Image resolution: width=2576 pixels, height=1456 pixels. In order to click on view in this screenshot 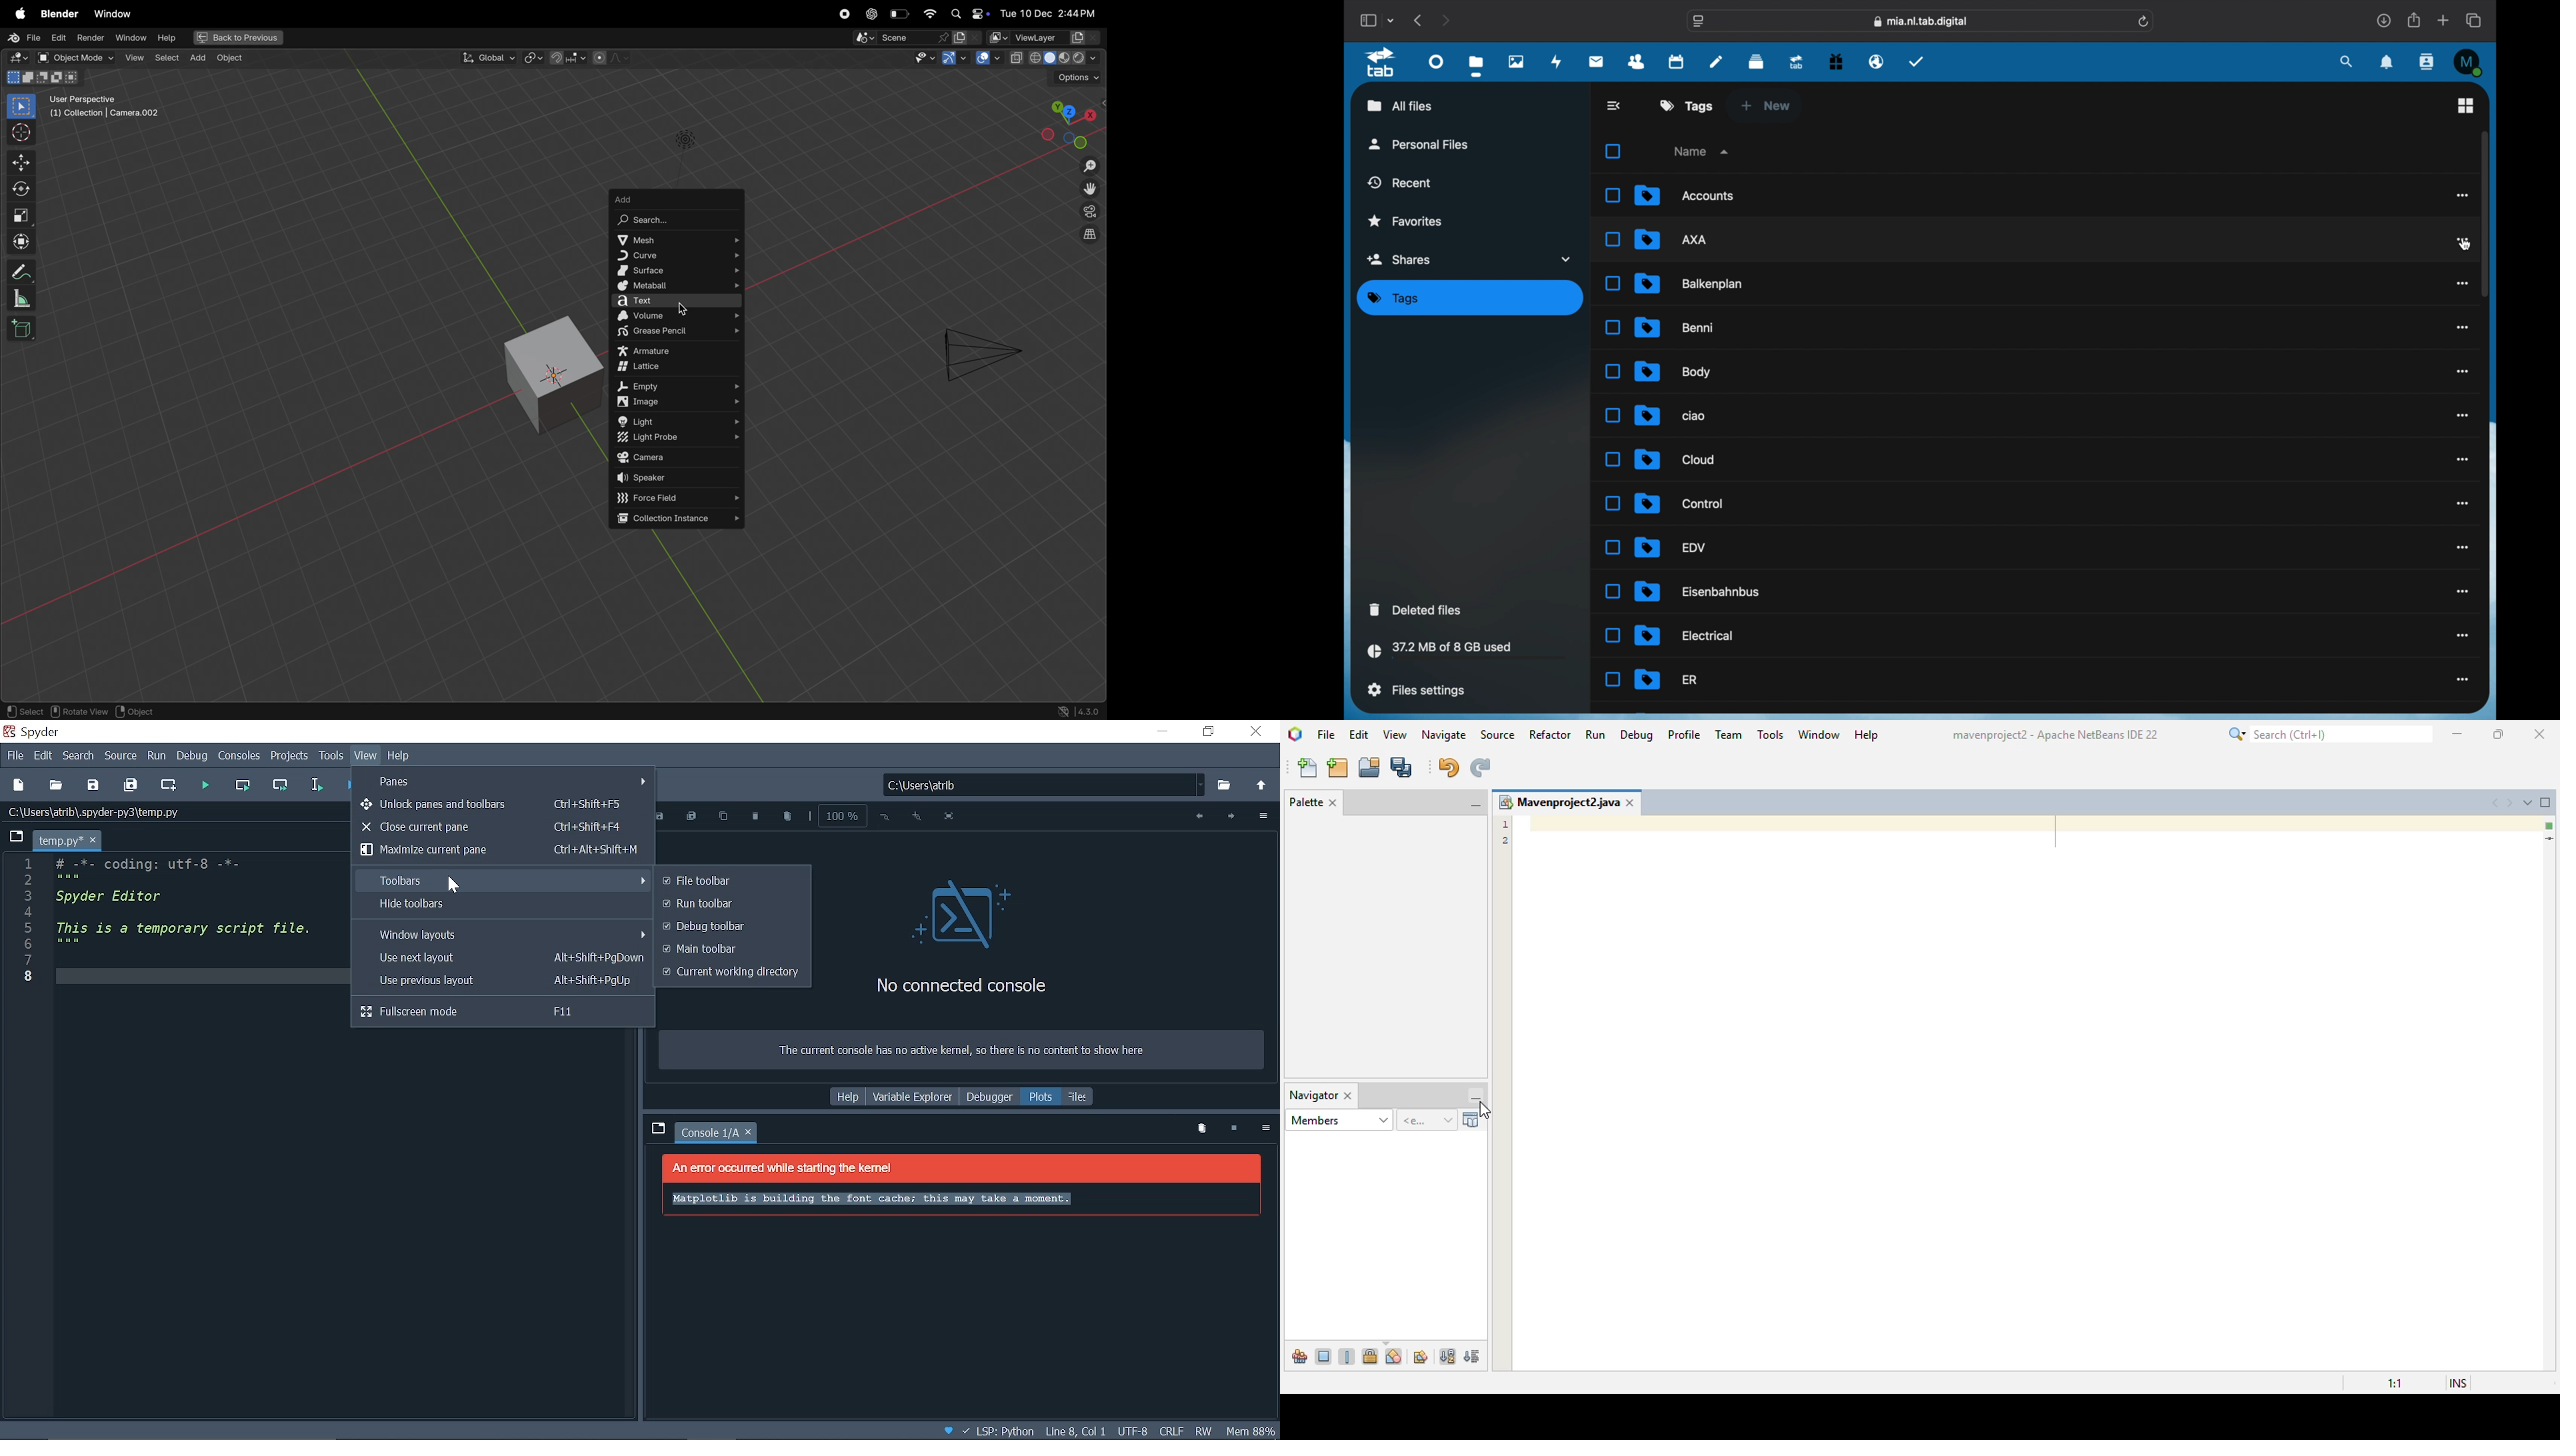, I will do `click(134, 59)`.